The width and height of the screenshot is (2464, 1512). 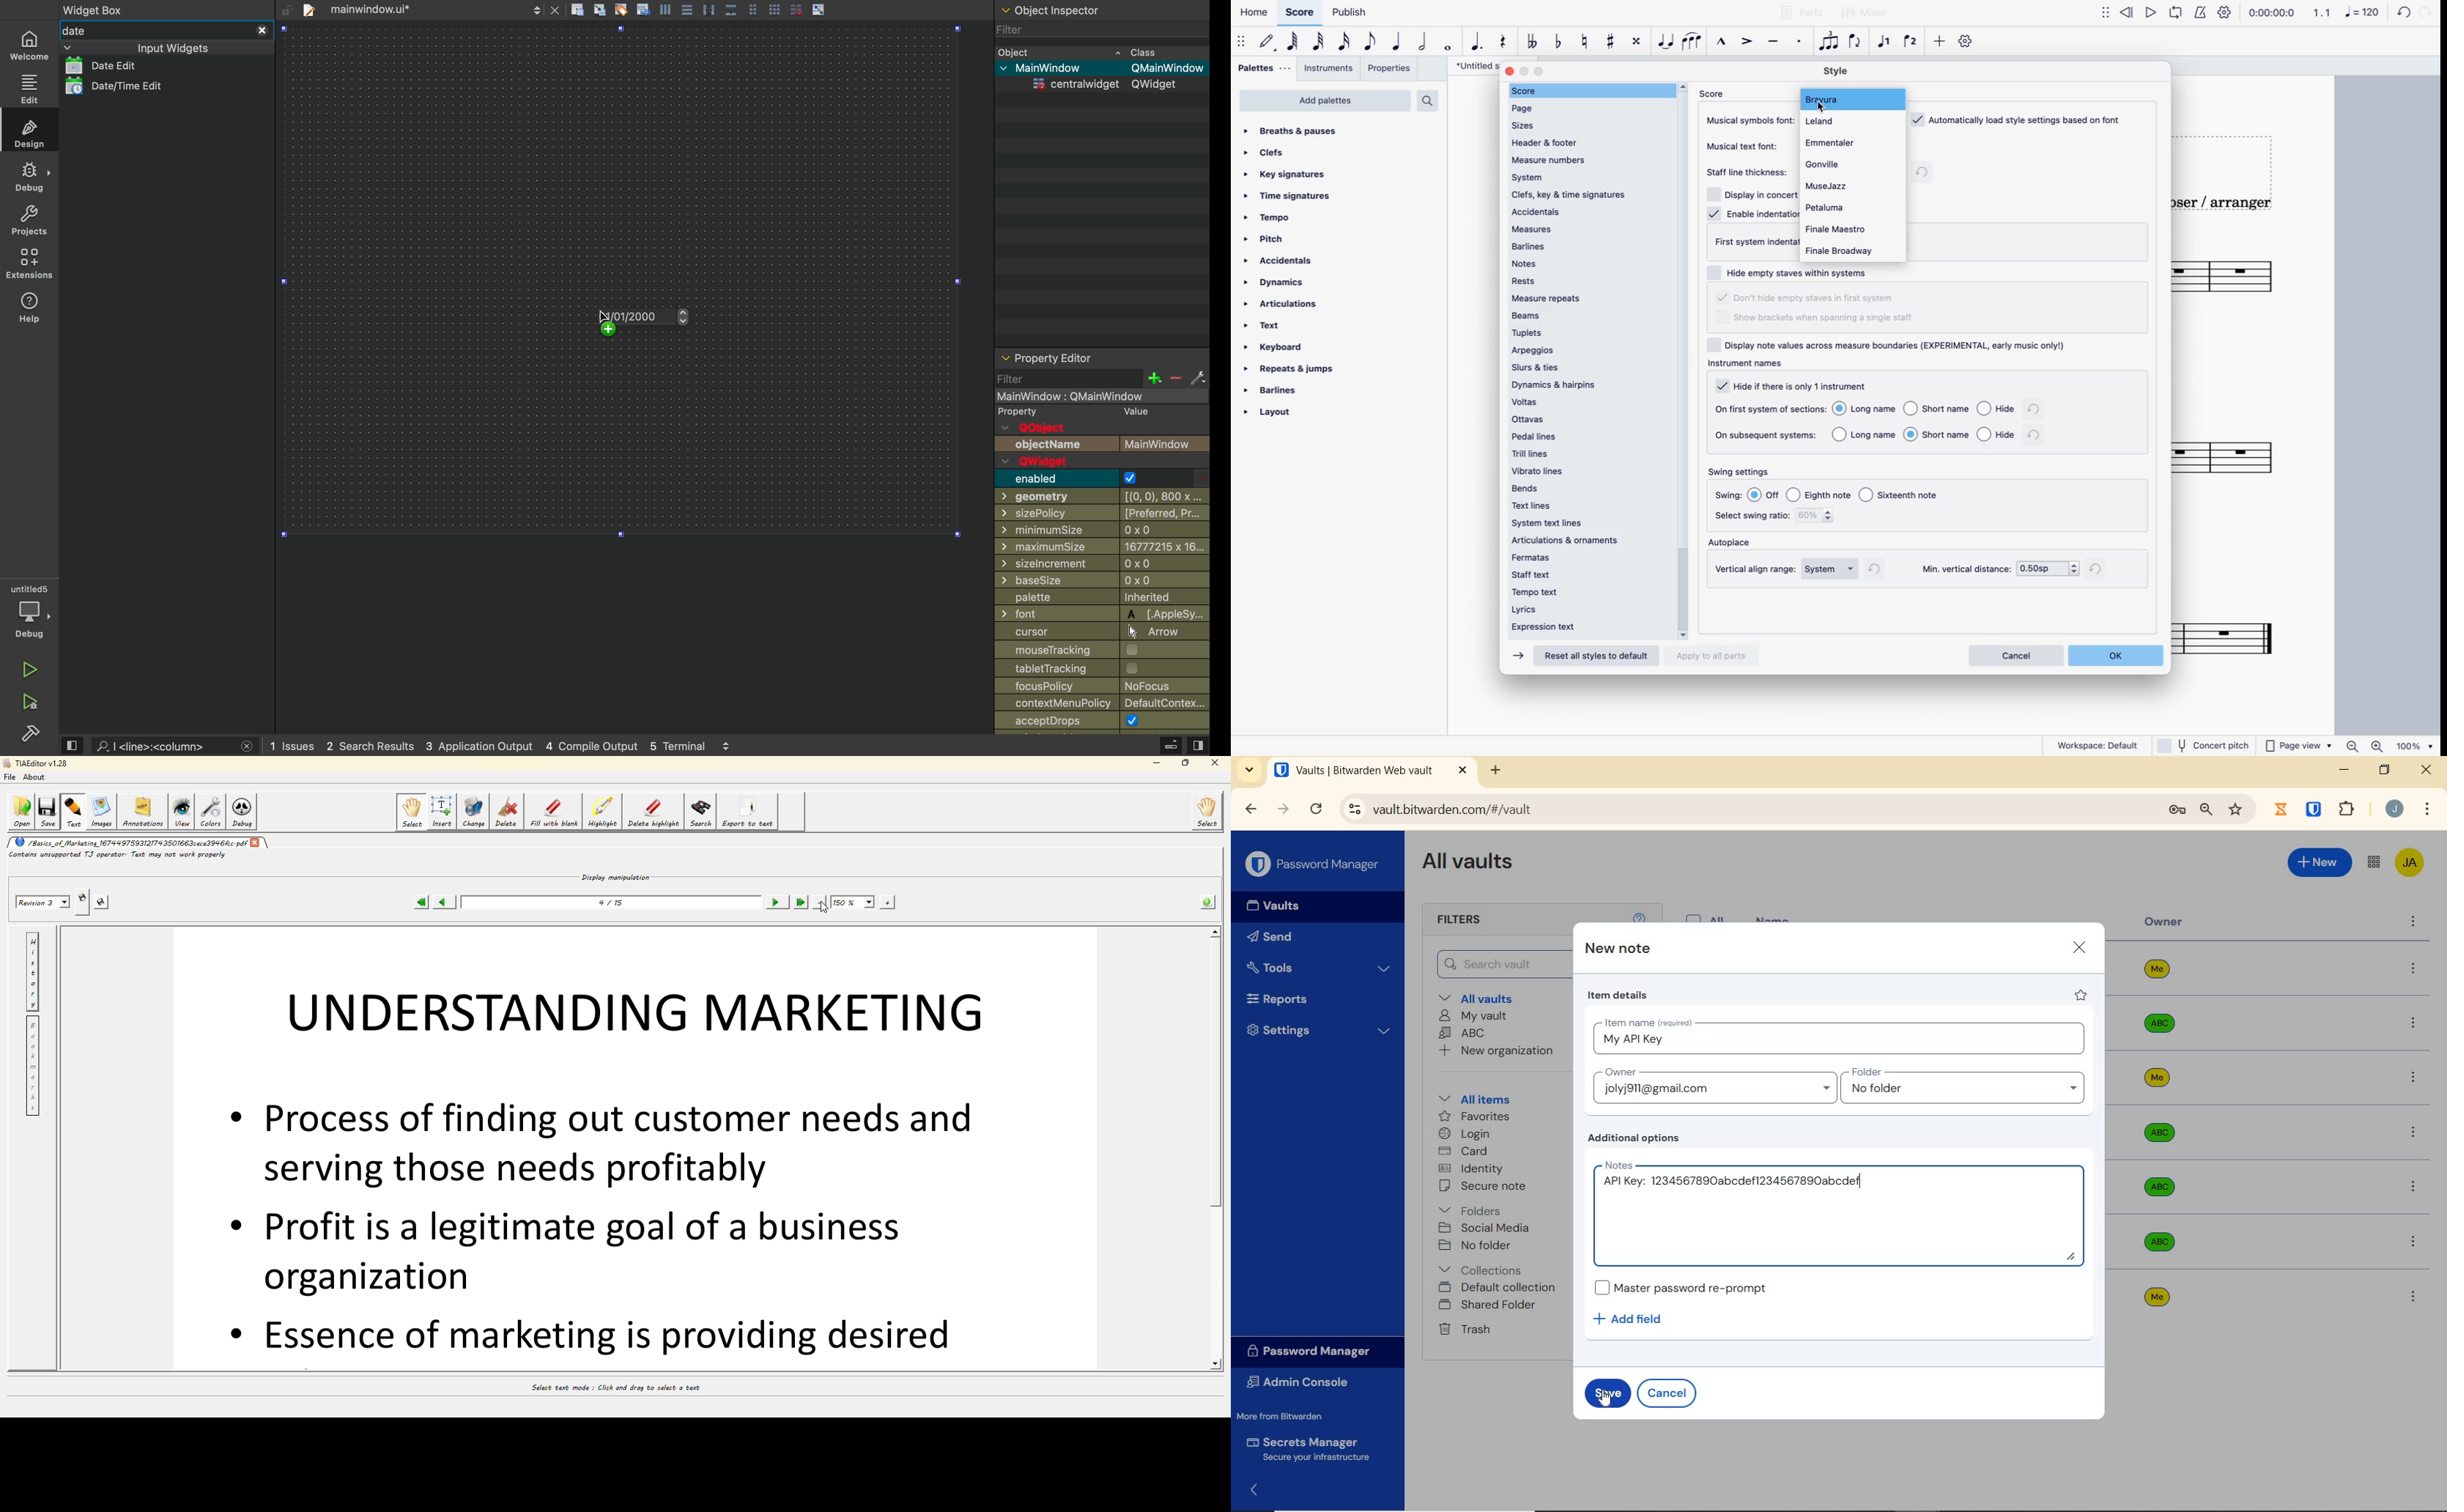 I want to click on home, so click(x=28, y=44).